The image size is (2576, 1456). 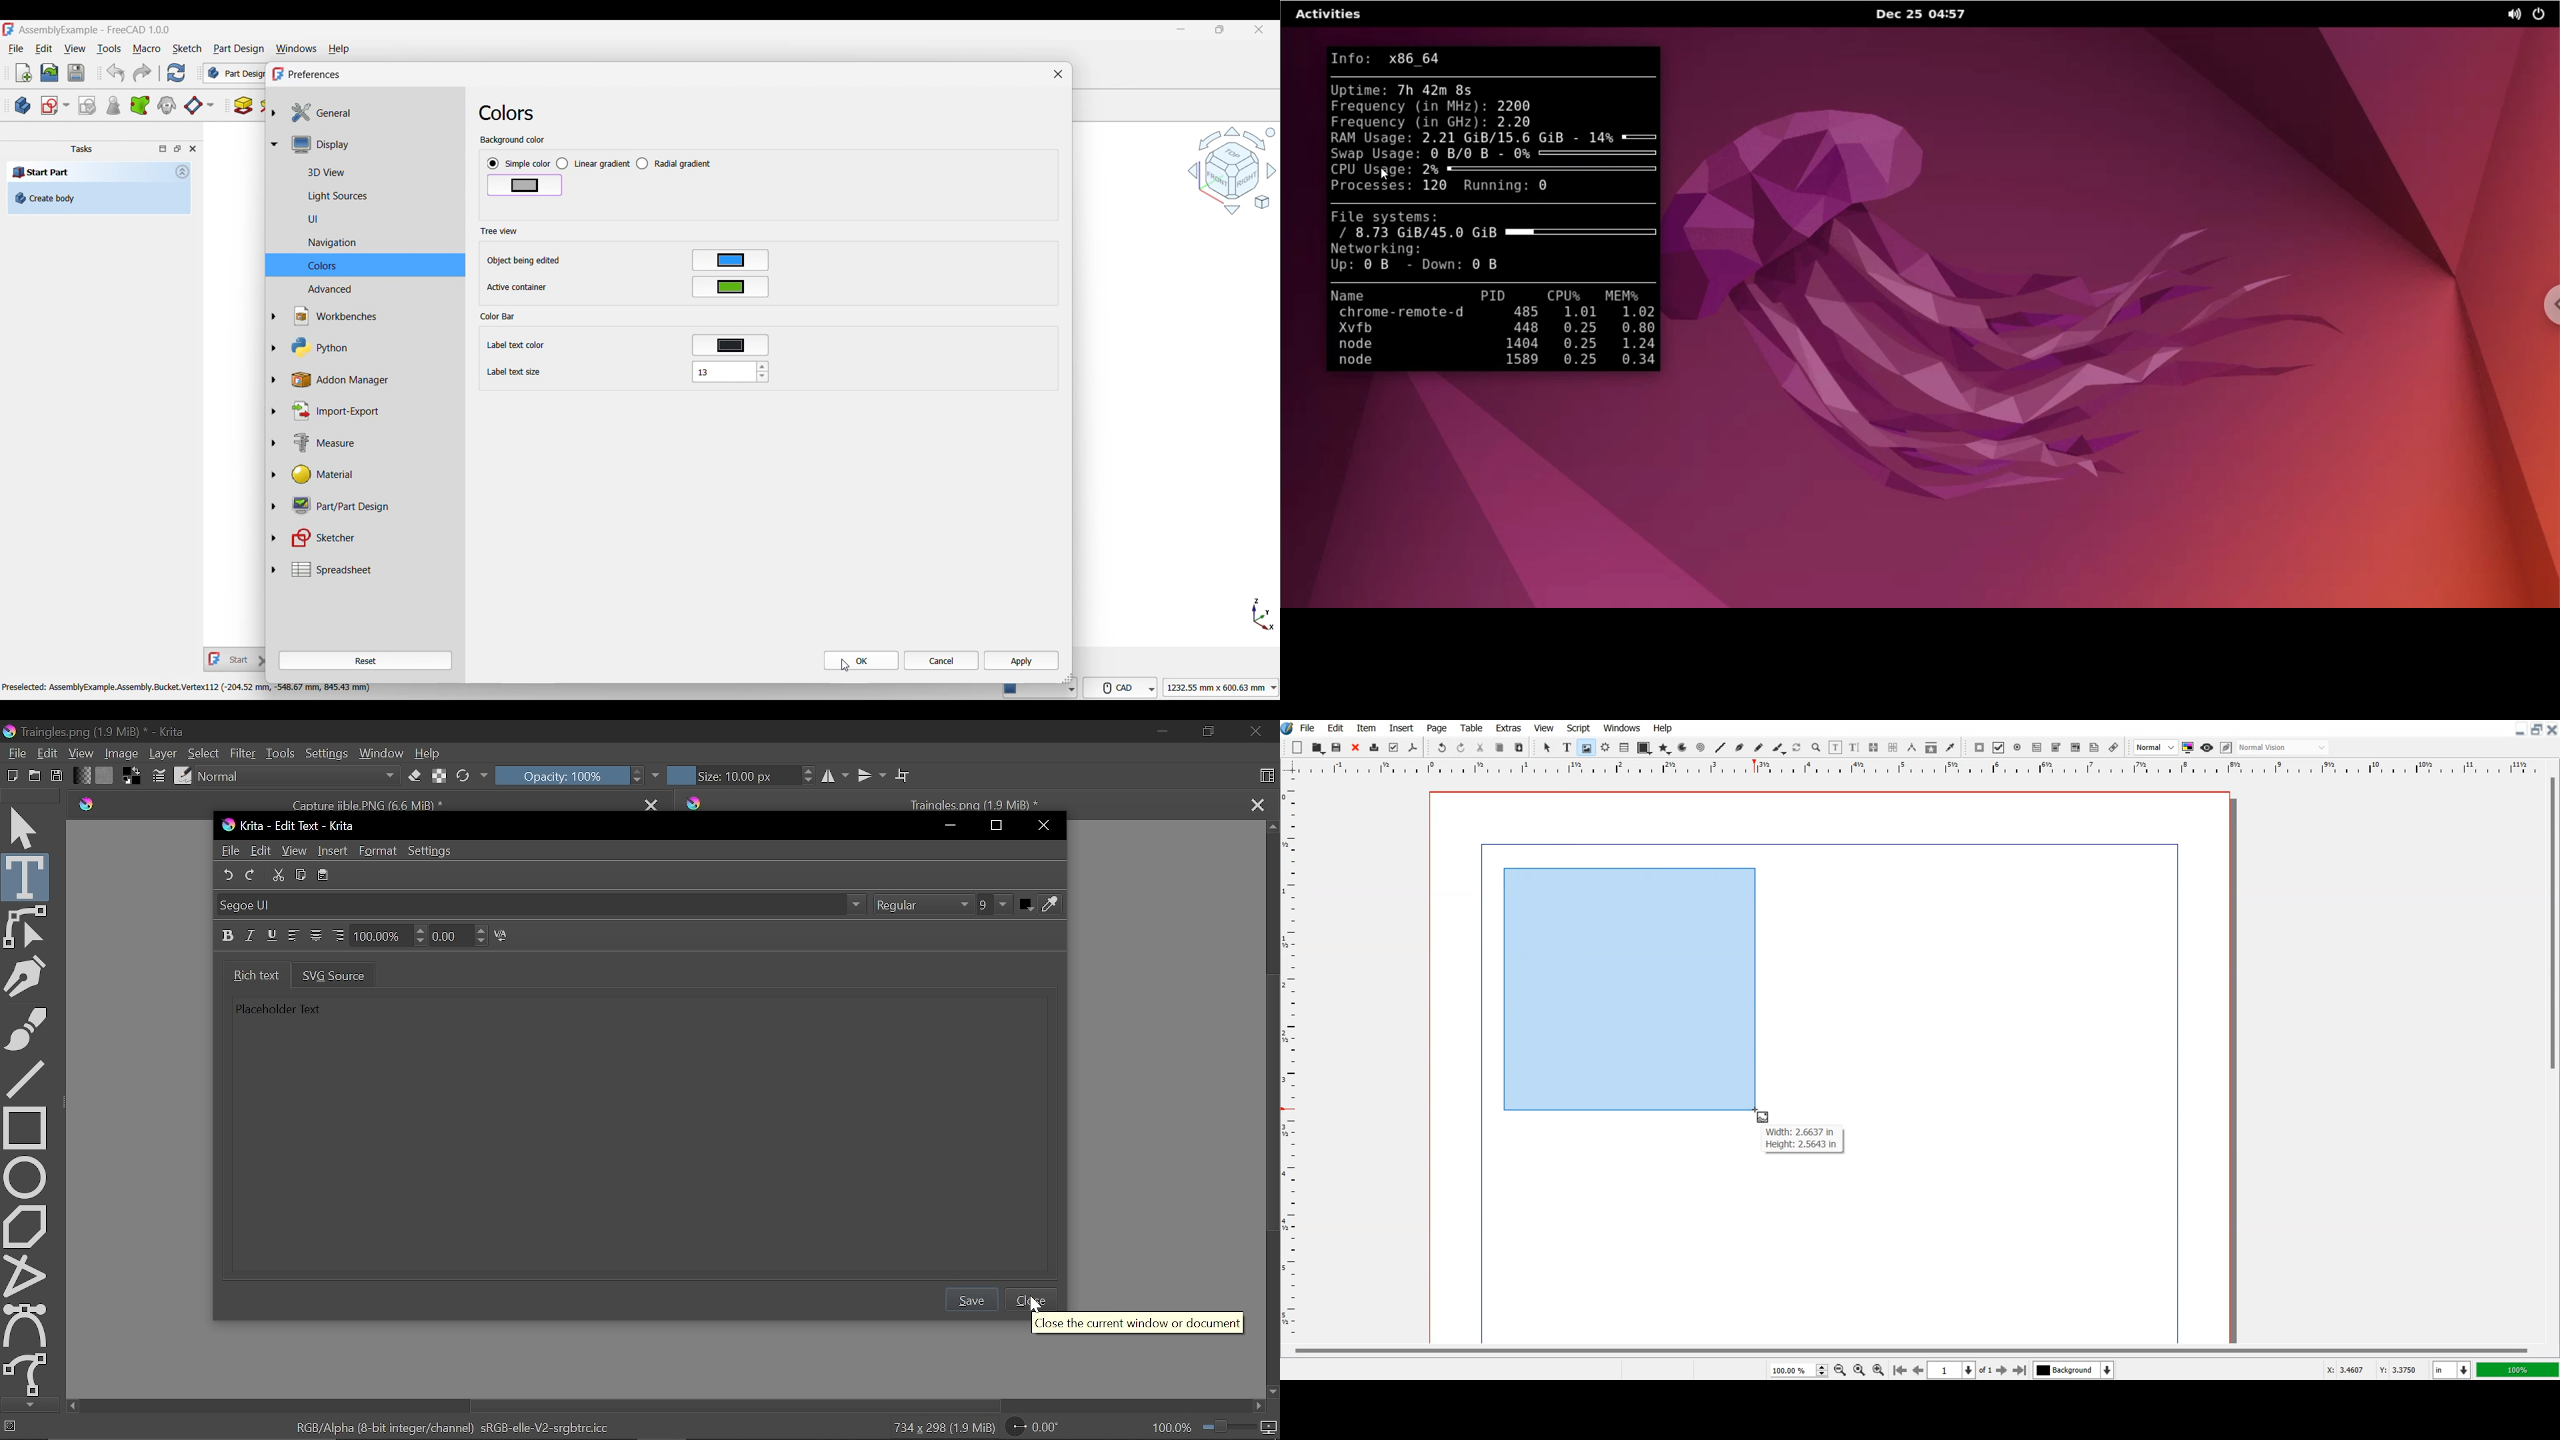 What do you see at coordinates (142, 73) in the screenshot?
I see `Redo` at bounding box center [142, 73].